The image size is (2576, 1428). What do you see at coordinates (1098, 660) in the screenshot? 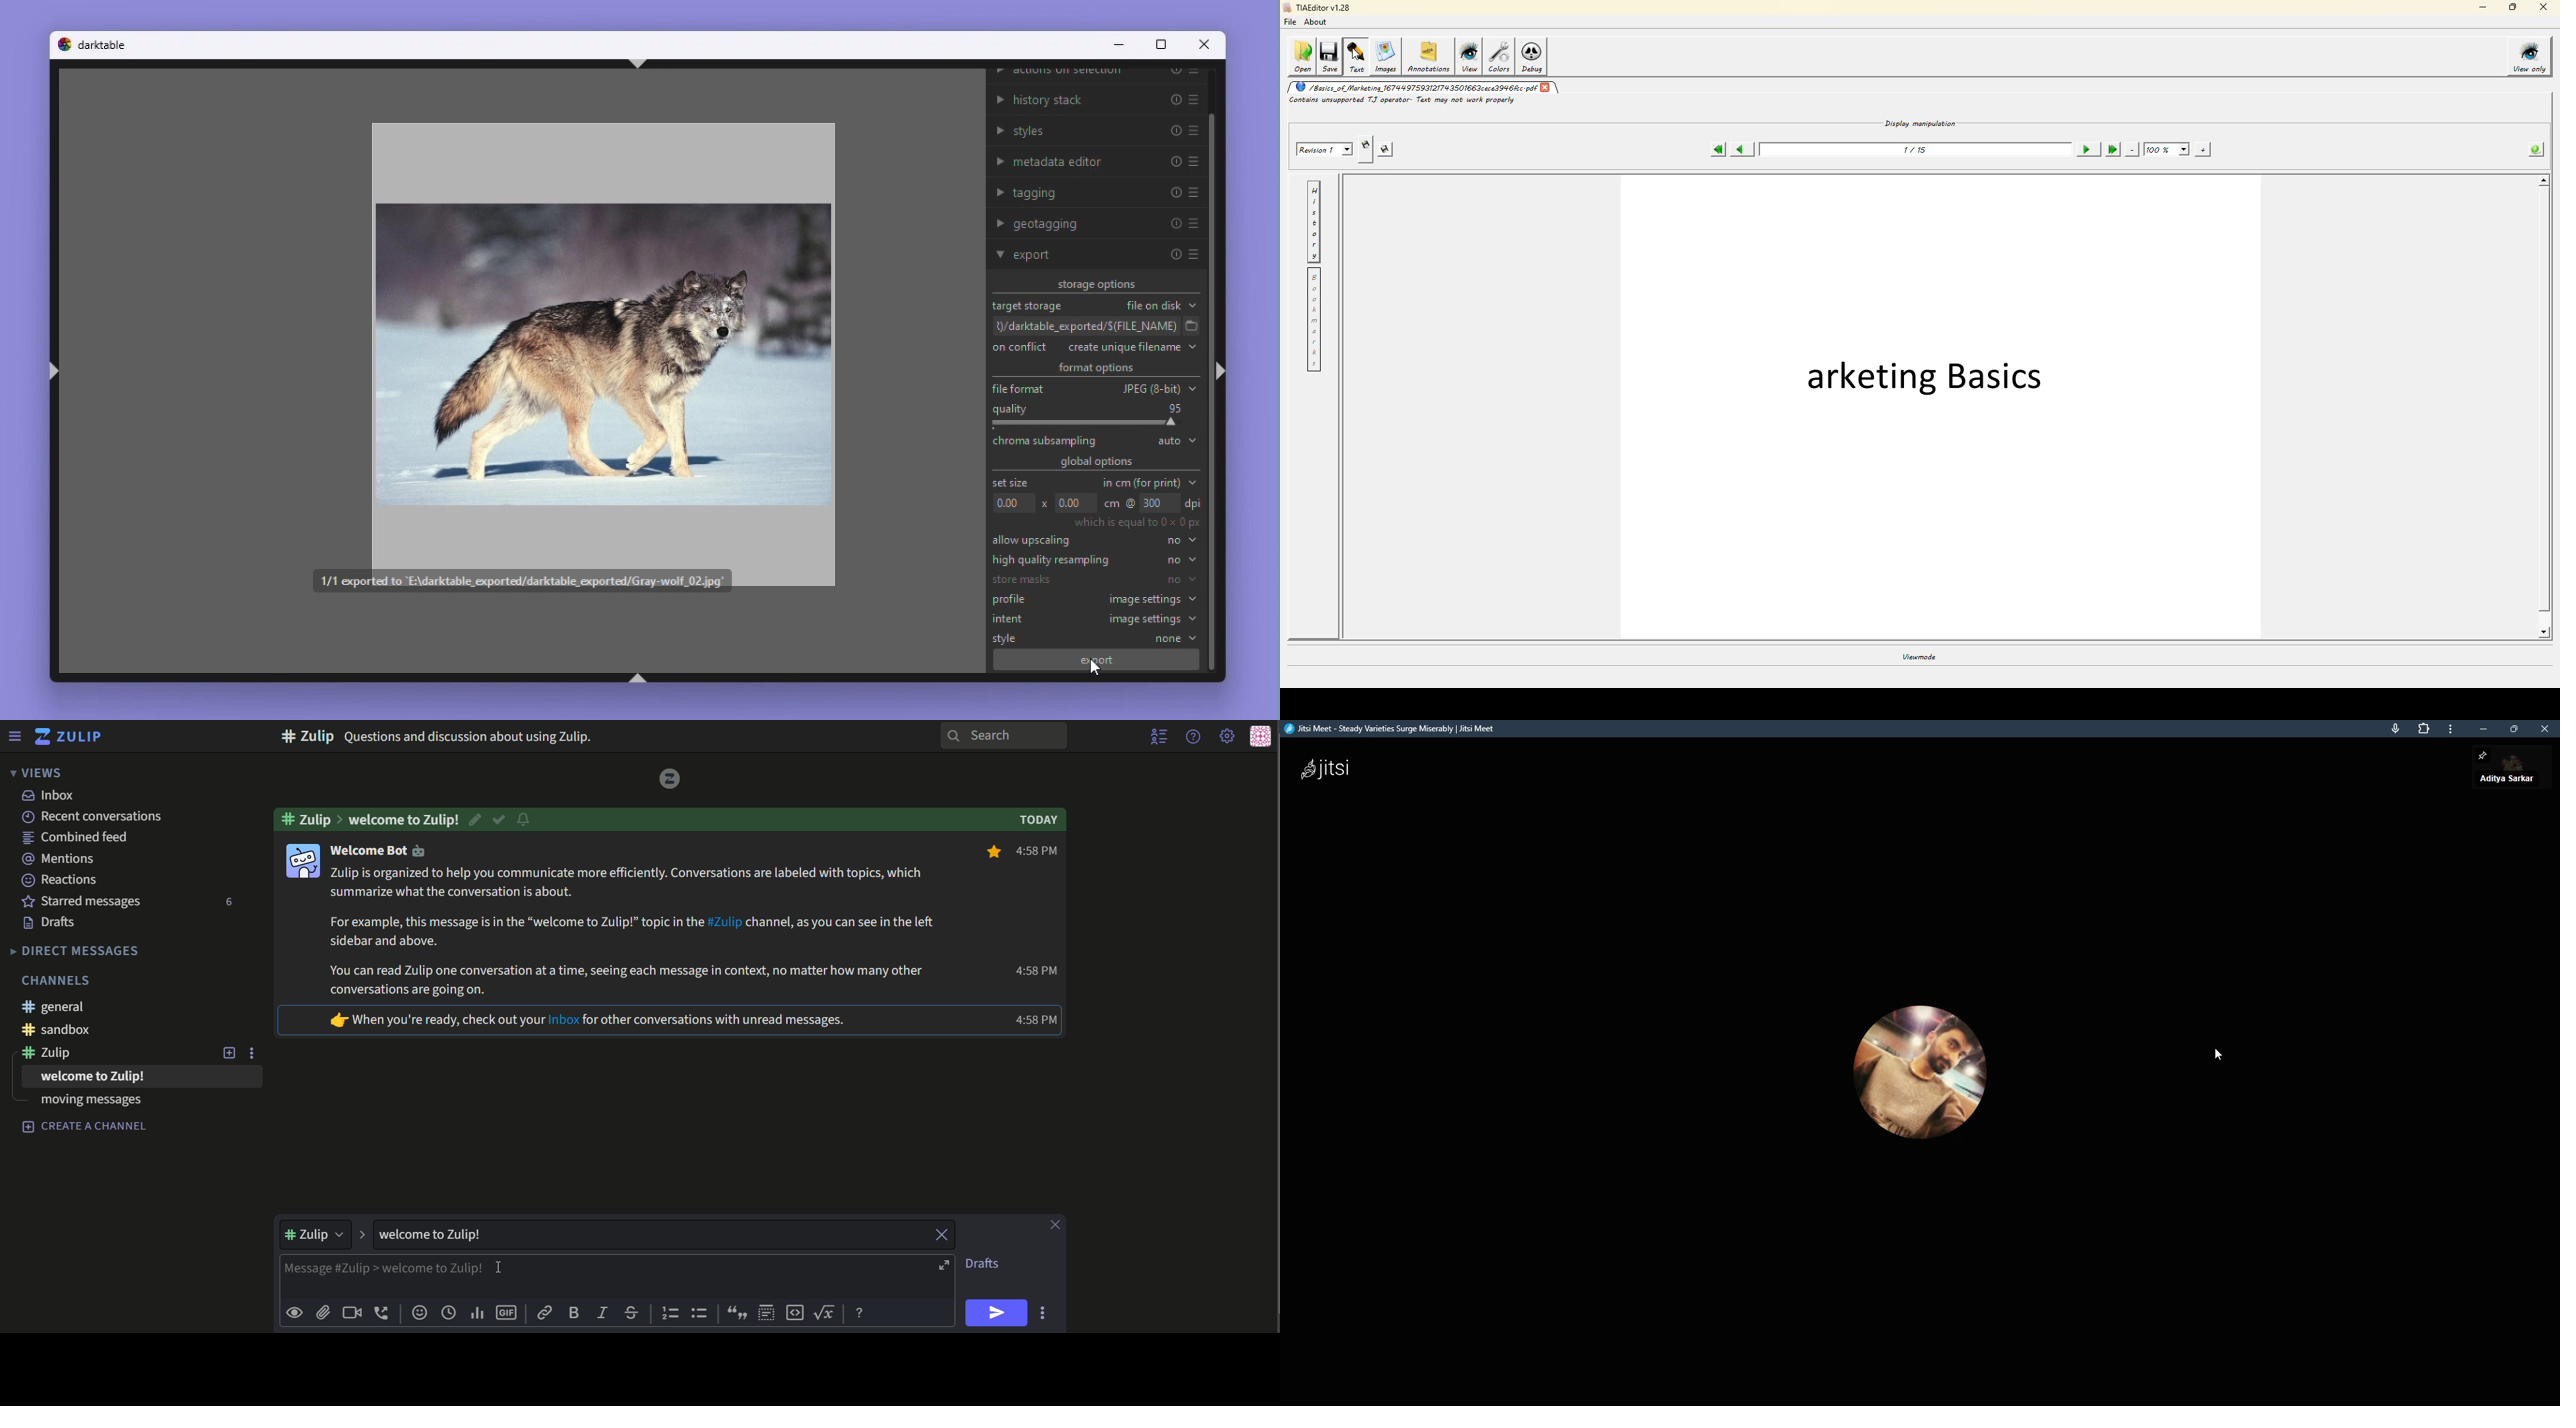
I see `export` at bounding box center [1098, 660].